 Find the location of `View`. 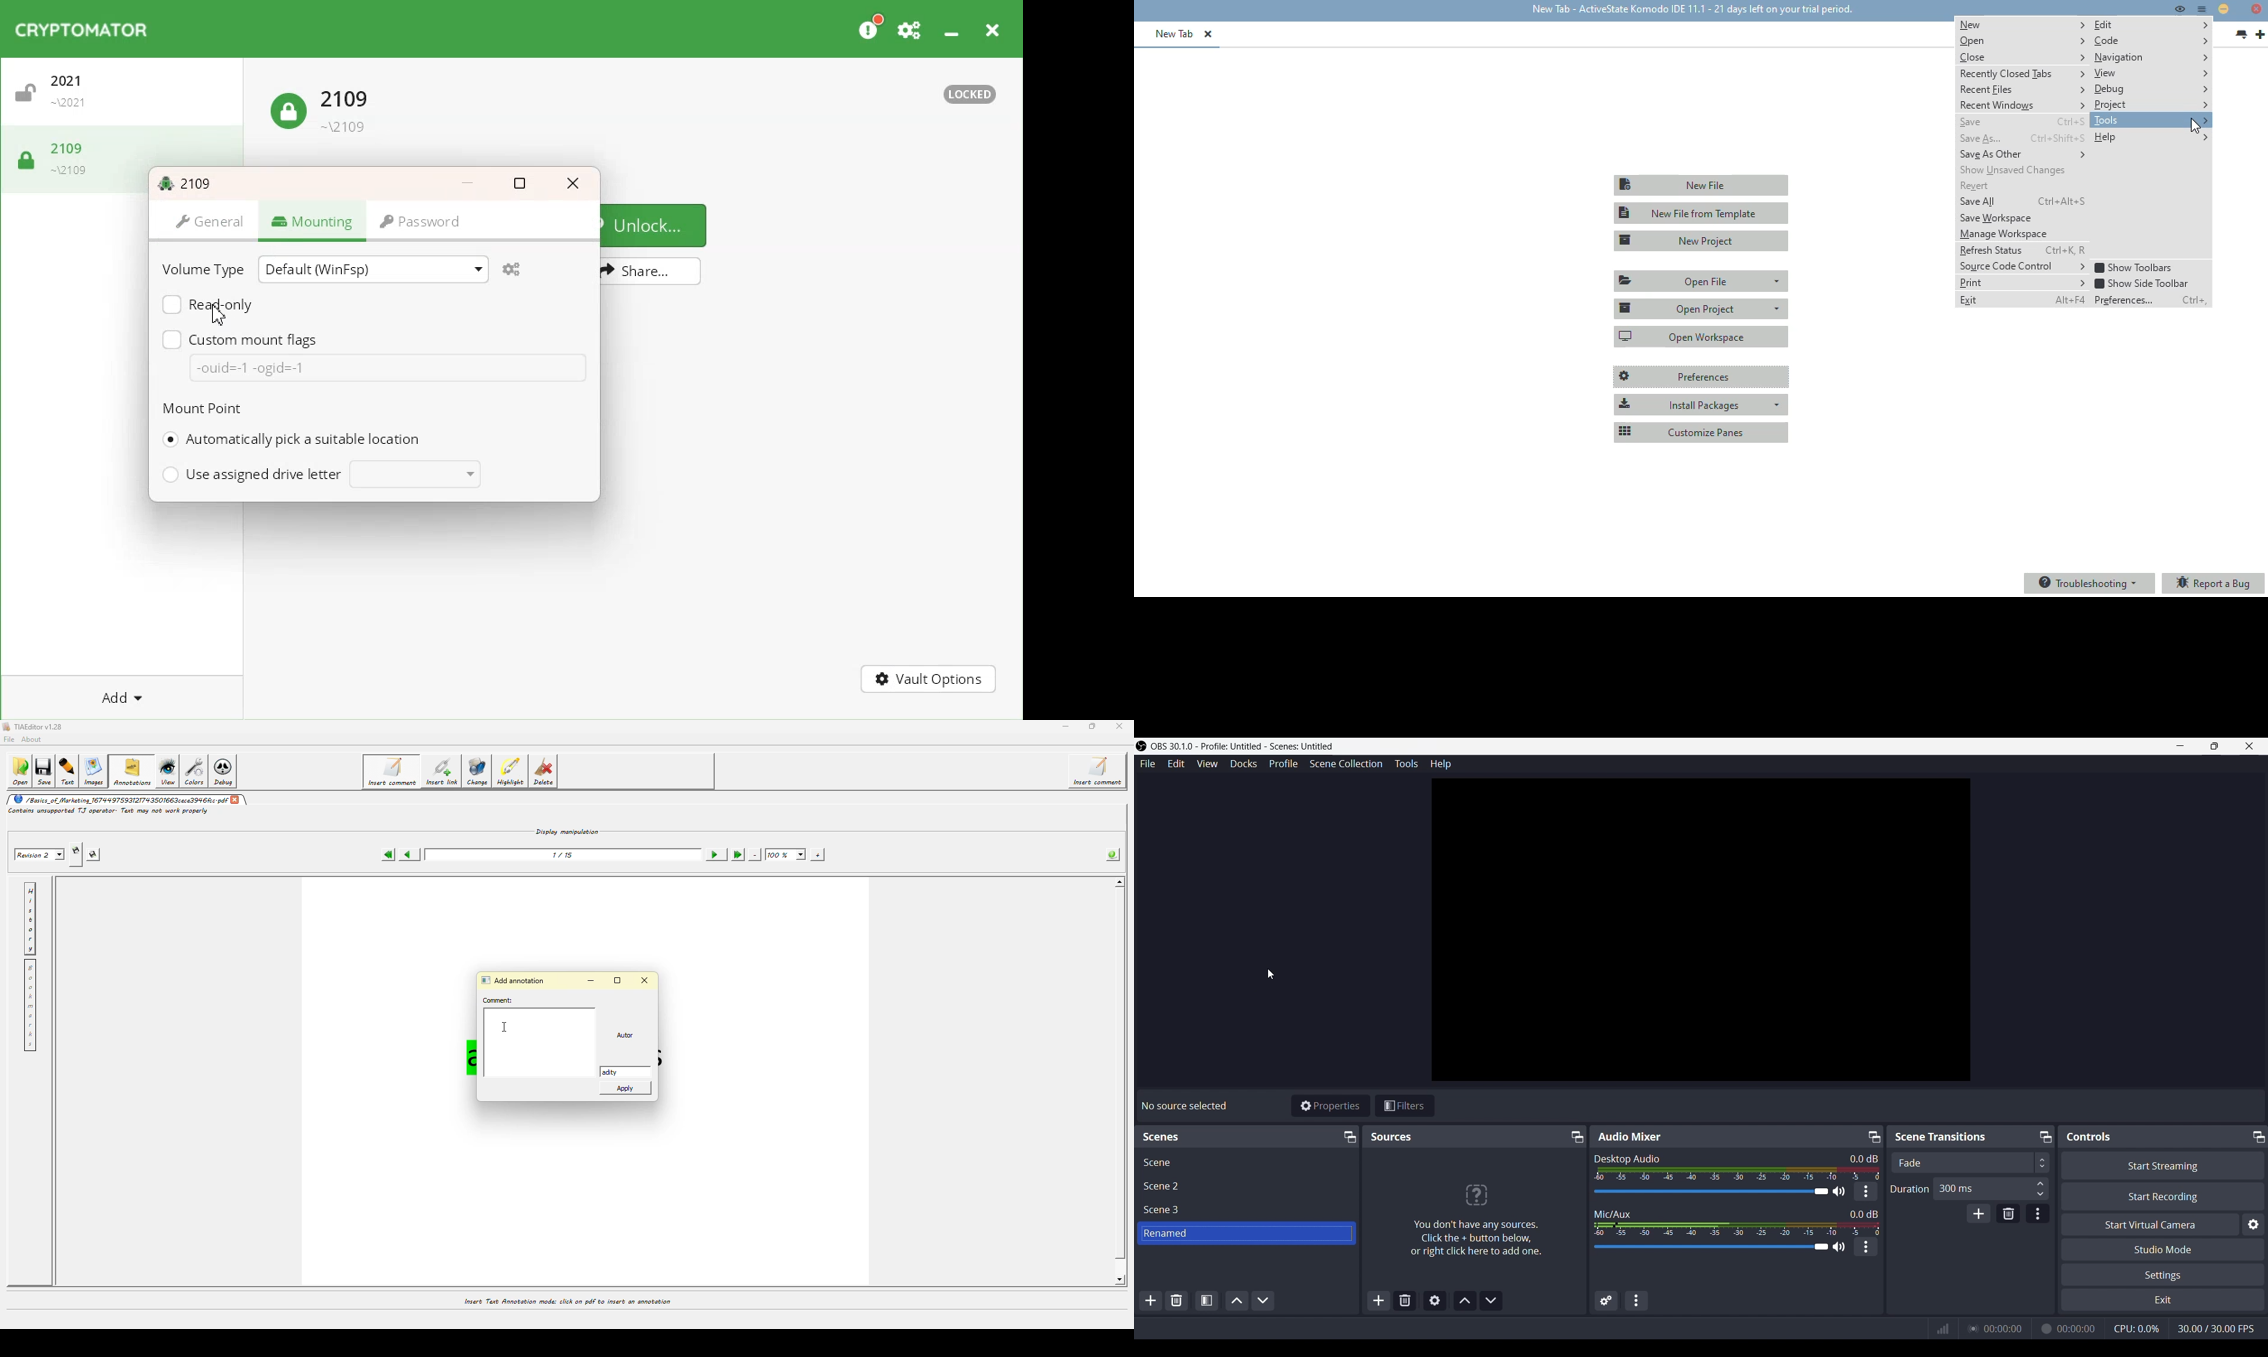

View is located at coordinates (1207, 764).